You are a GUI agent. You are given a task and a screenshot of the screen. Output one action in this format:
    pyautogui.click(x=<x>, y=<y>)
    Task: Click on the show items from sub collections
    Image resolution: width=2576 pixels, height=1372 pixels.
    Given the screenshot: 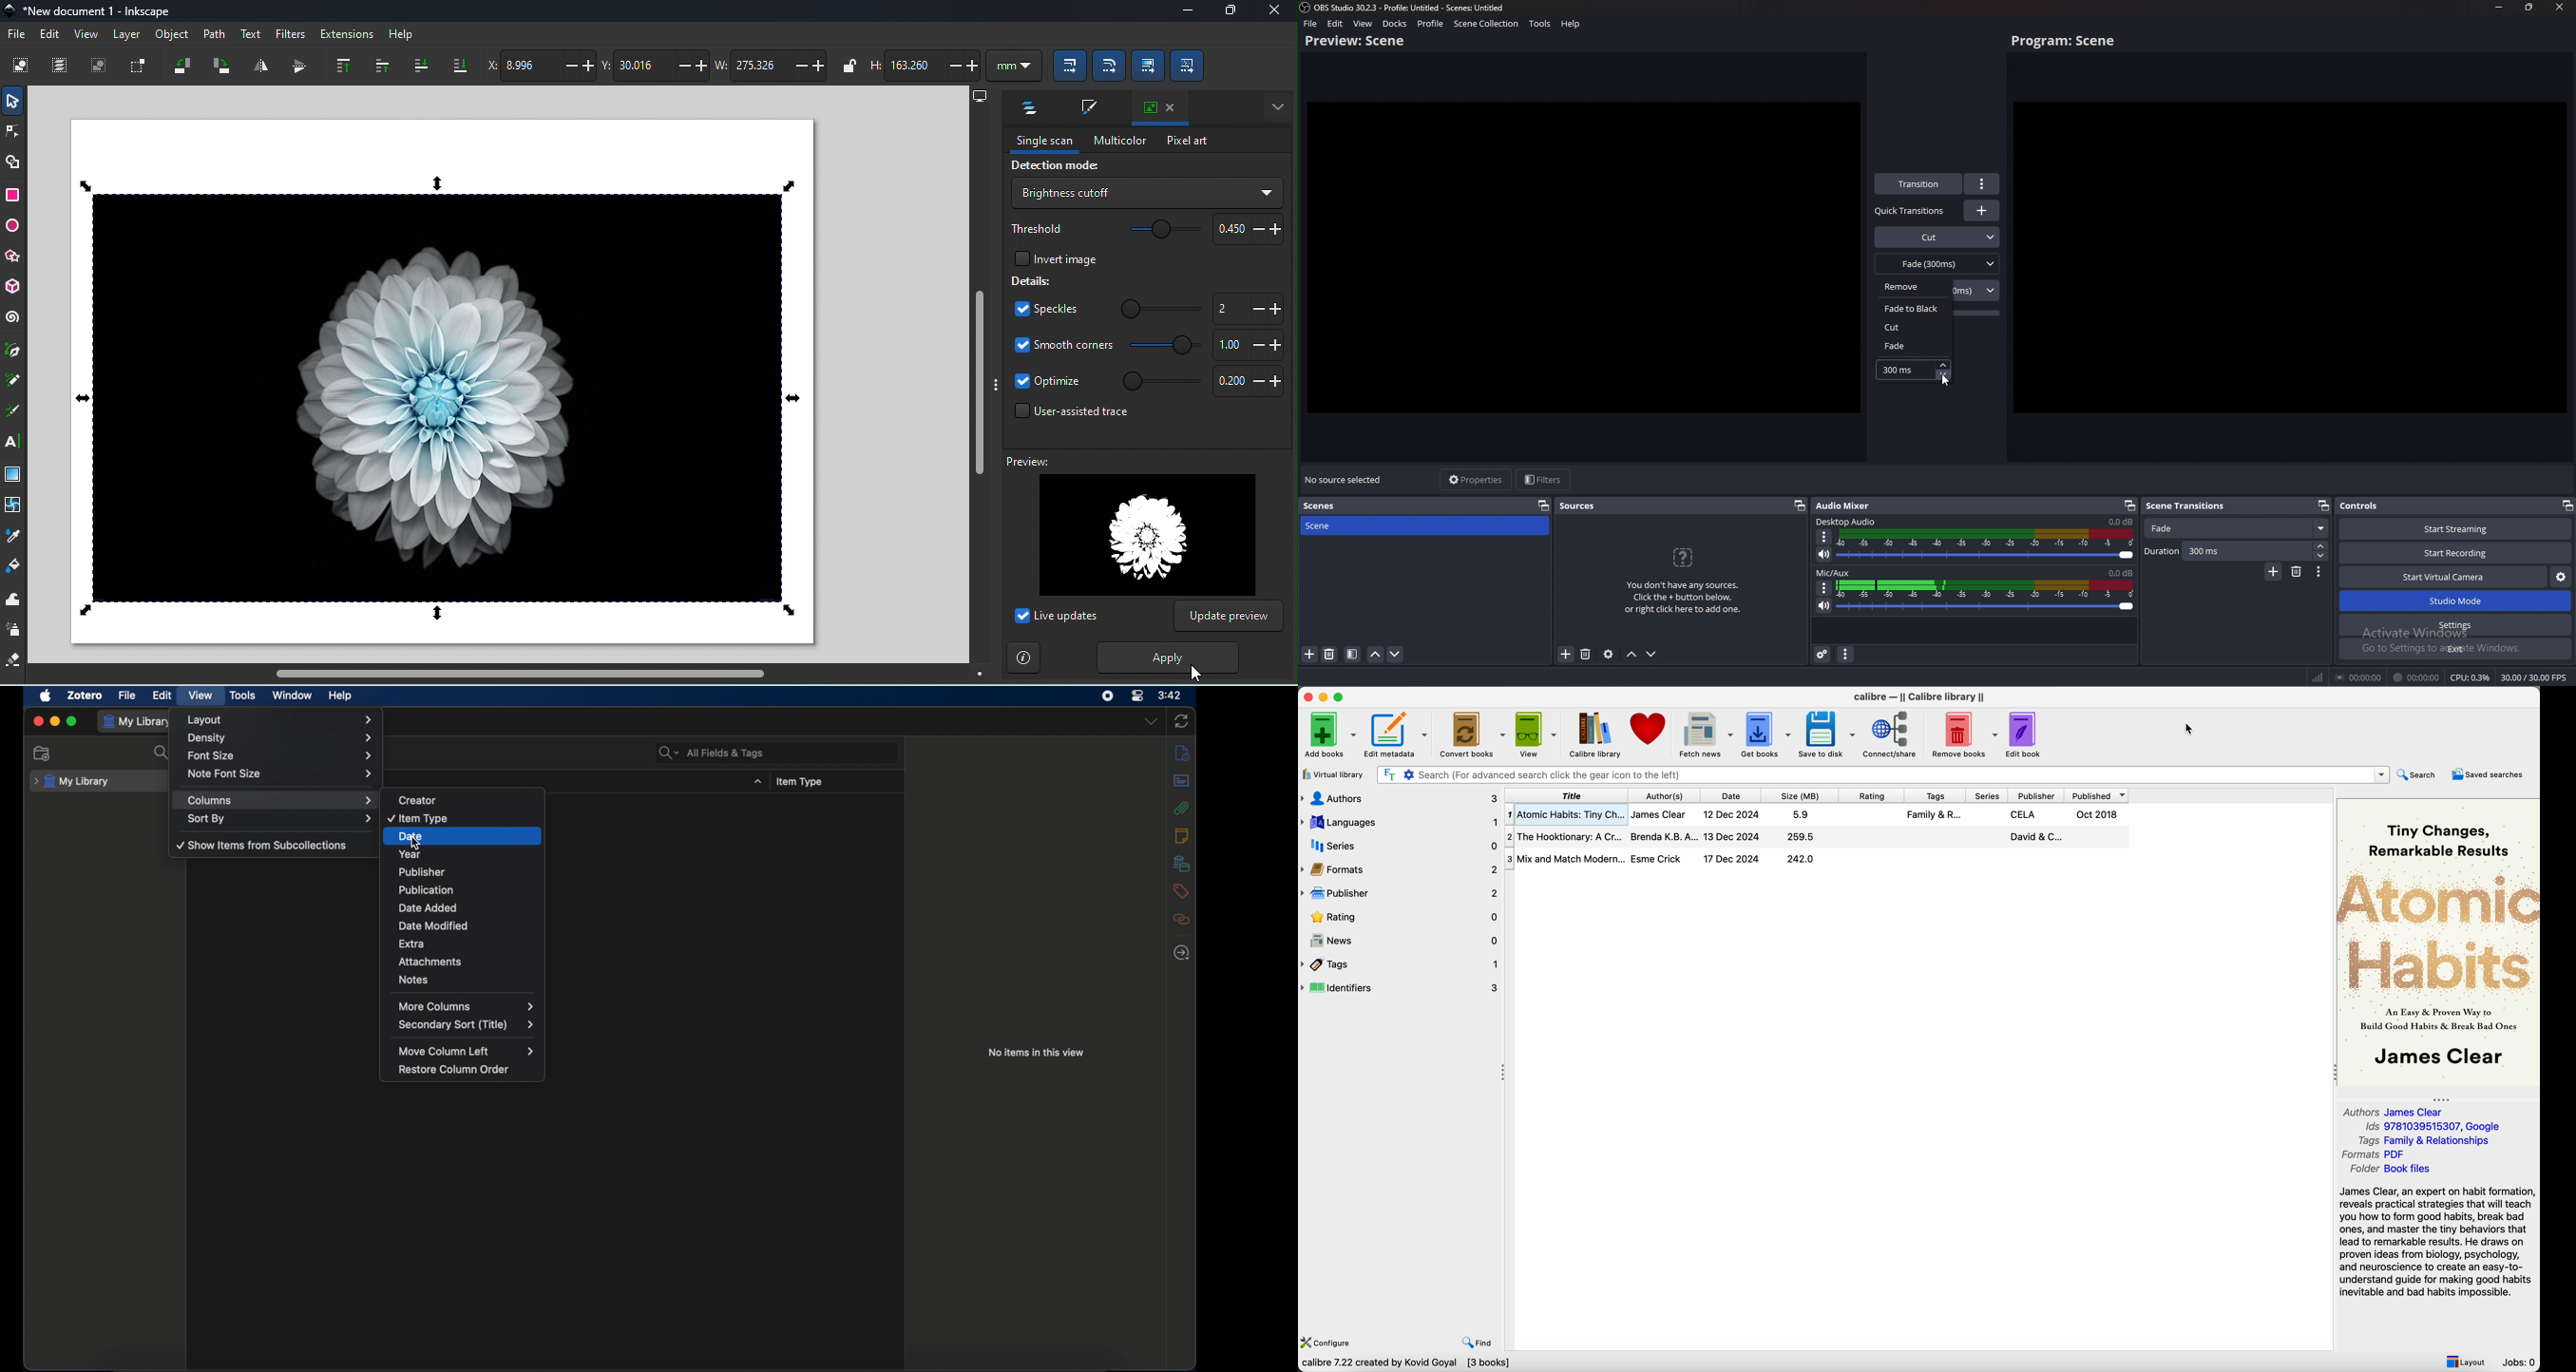 What is the action you would take?
    pyautogui.click(x=263, y=845)
    